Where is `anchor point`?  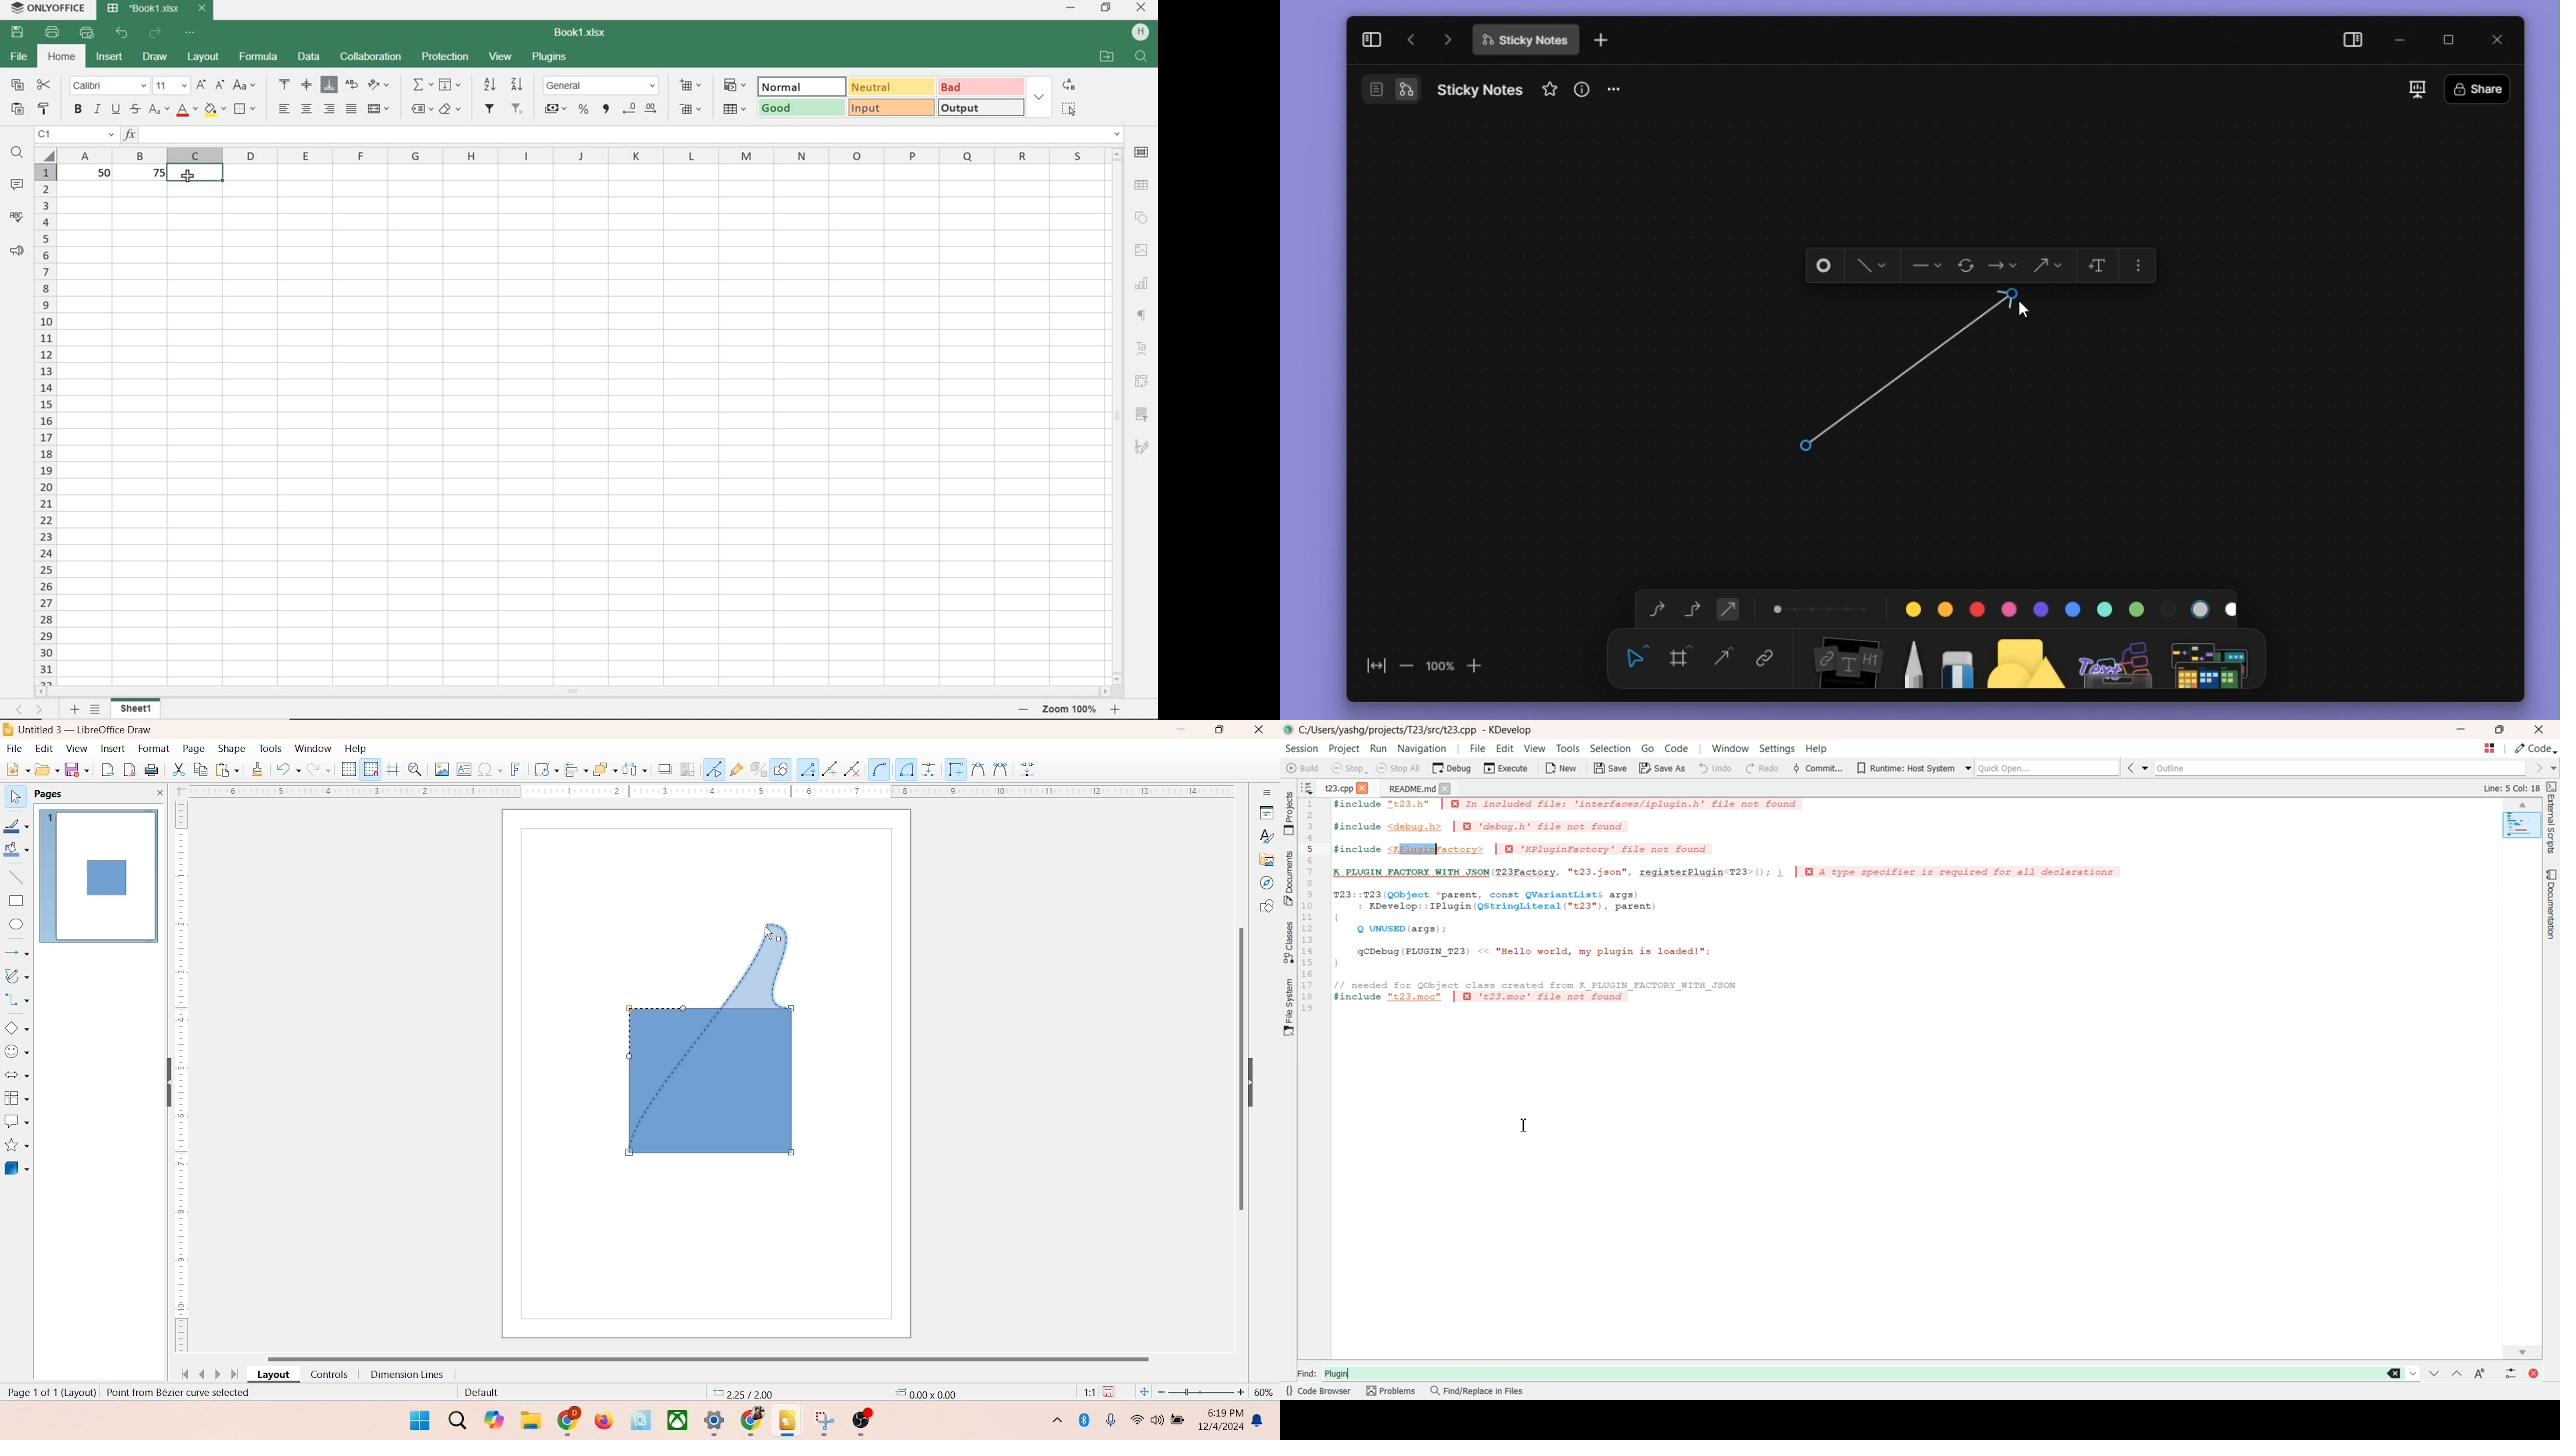 anchor point is located at coordinates (920, 1391).